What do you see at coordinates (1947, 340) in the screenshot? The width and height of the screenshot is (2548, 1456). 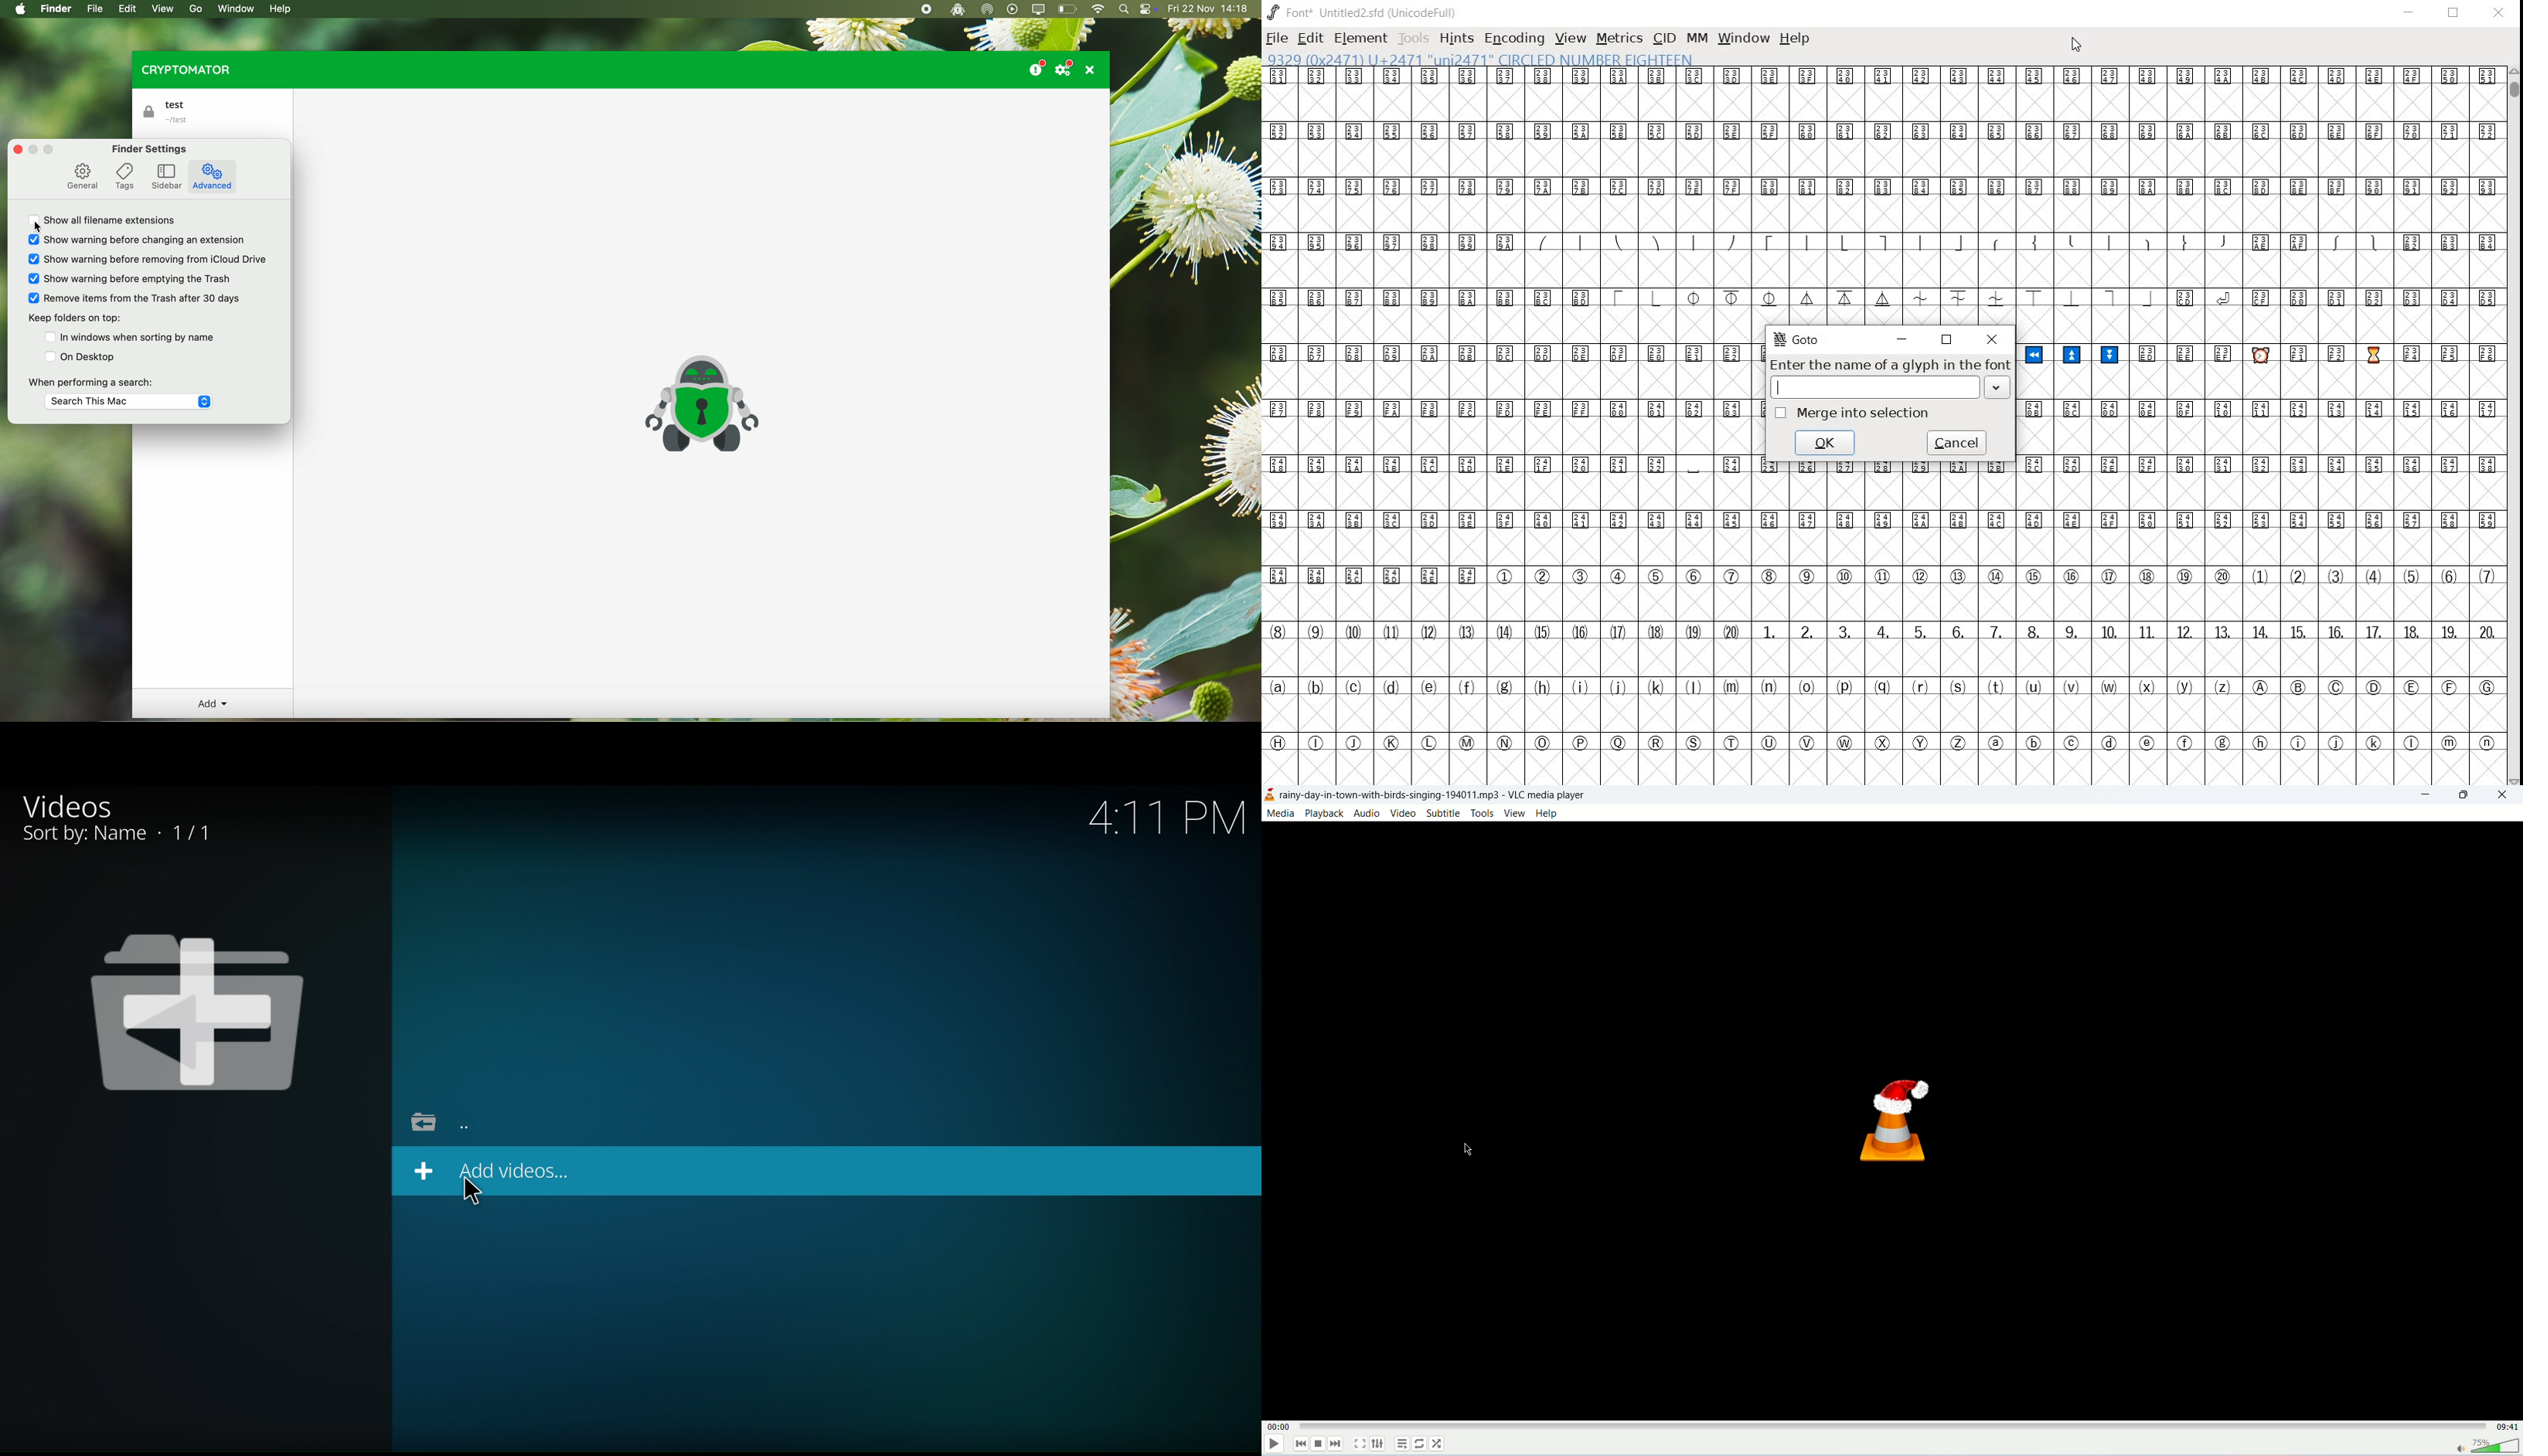 I see `restore` at bounding box center [1947, 340].